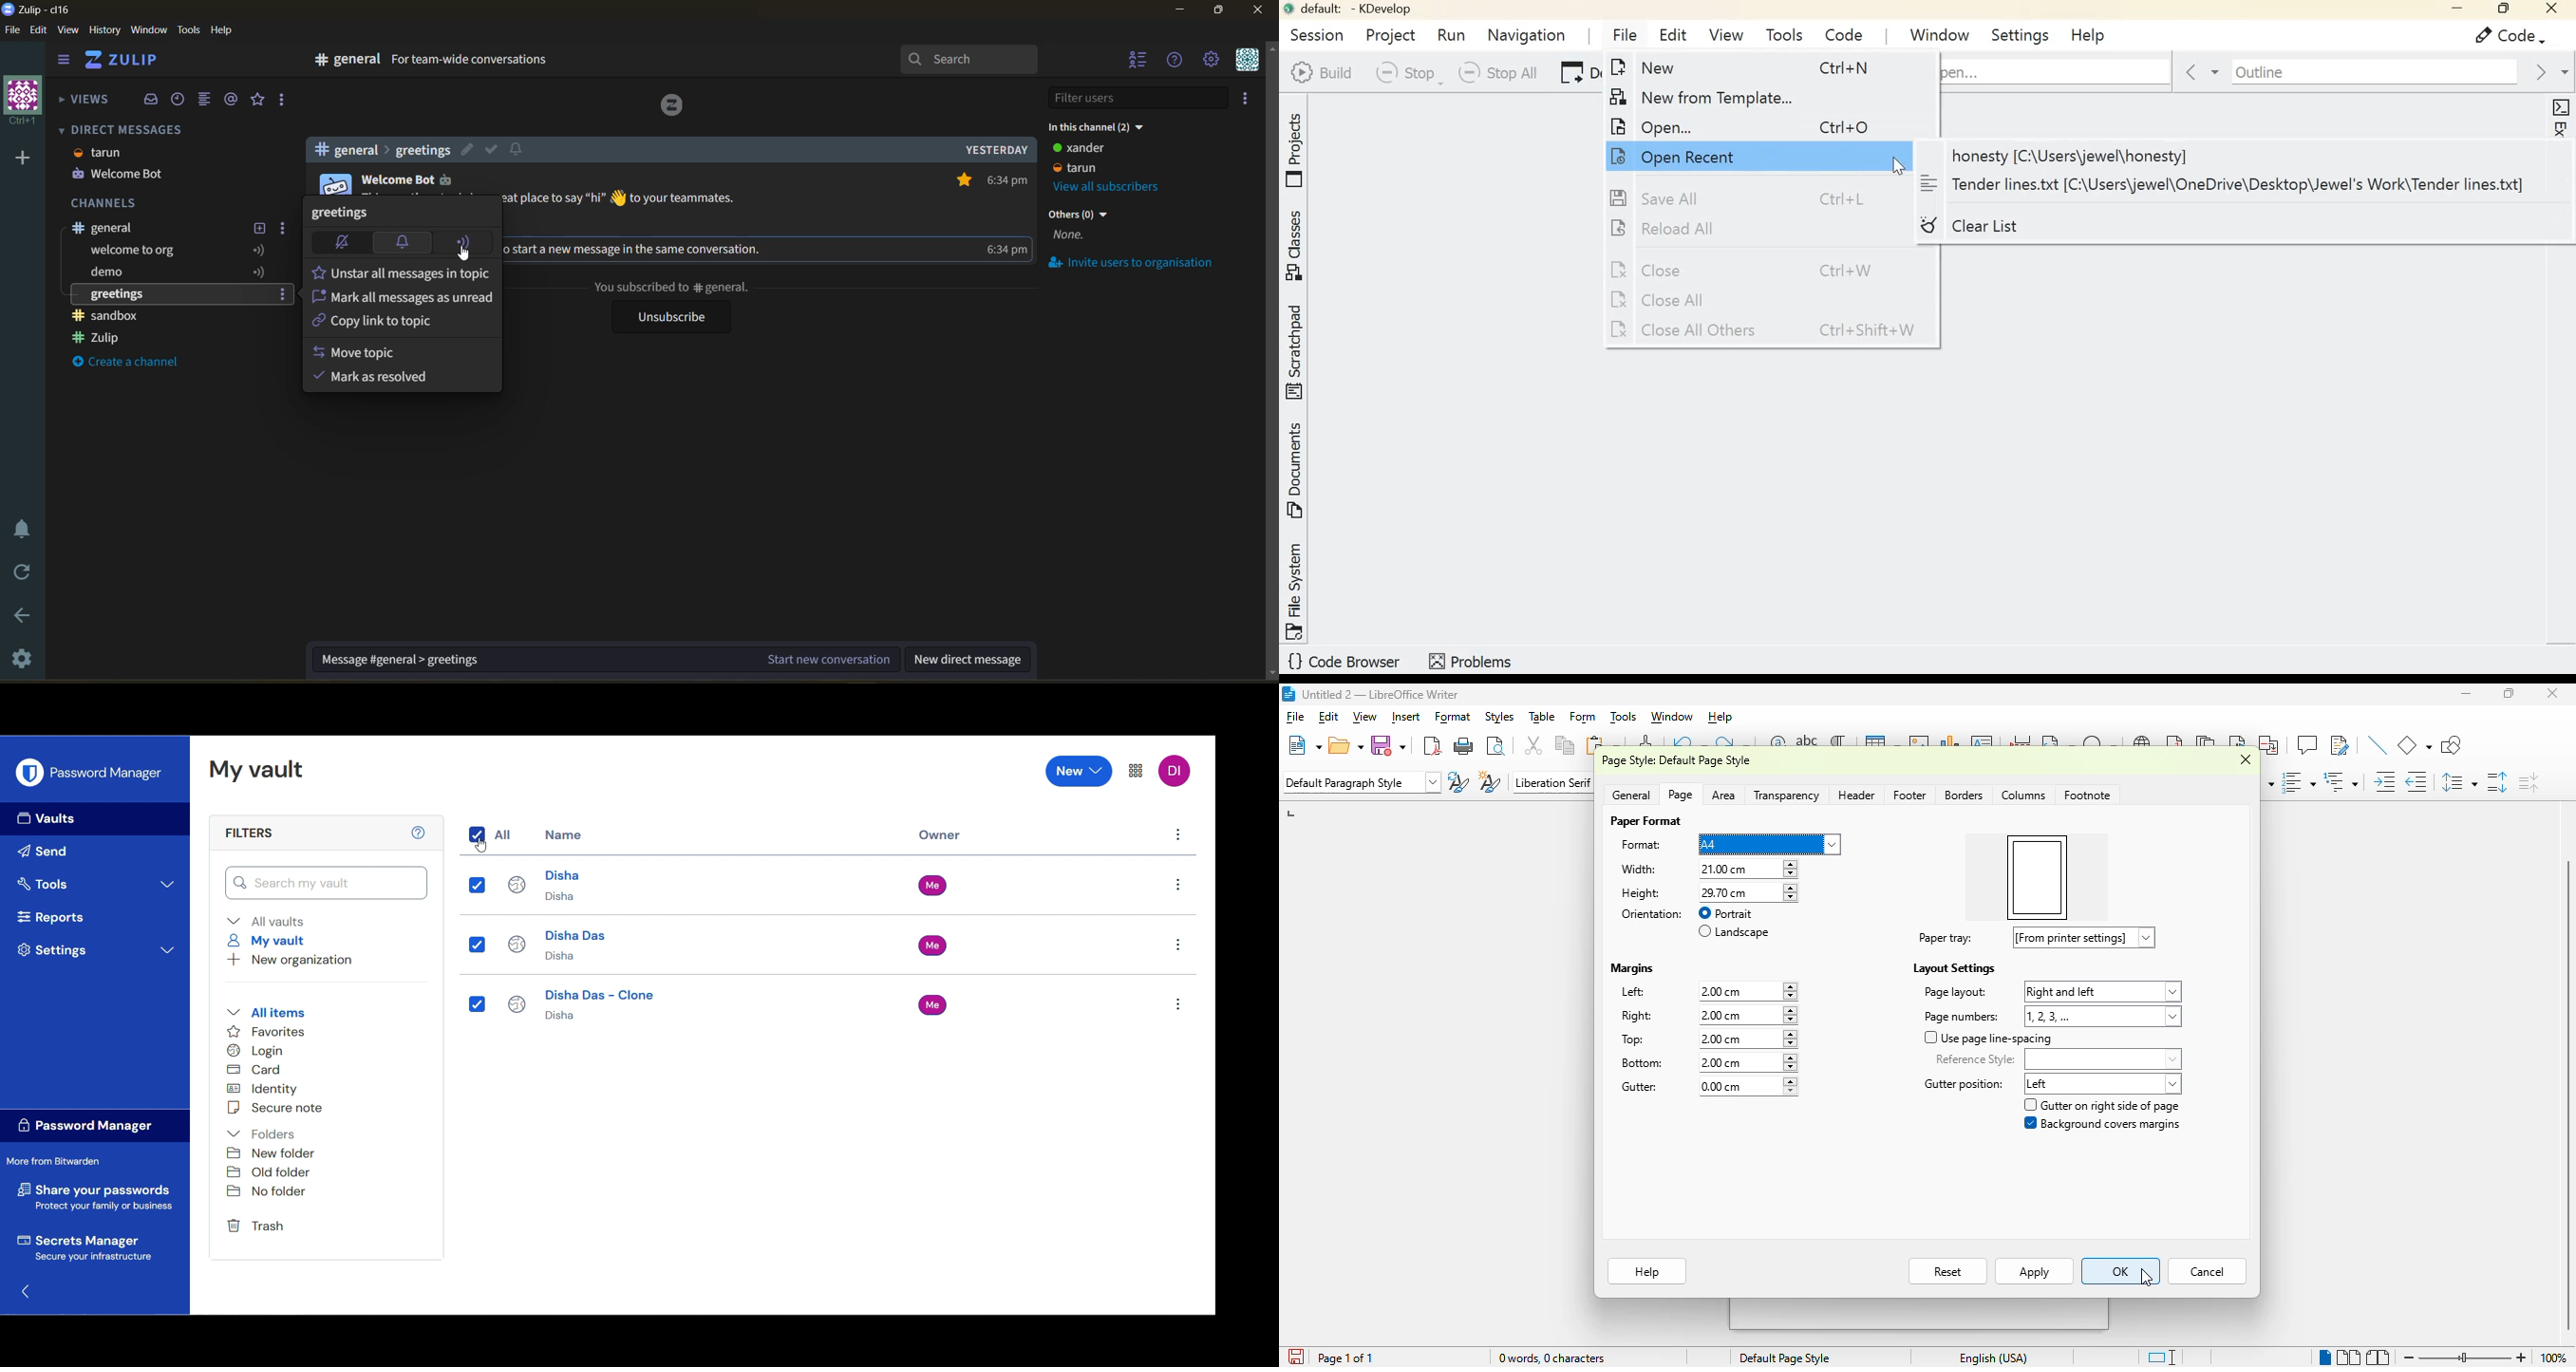 Image resolution: width=2576 pixels, height=1372 pixels. What do you see at coordinates (1406, 717) in the screenshot?
I see `insert` at bounding box center [1406, 717].